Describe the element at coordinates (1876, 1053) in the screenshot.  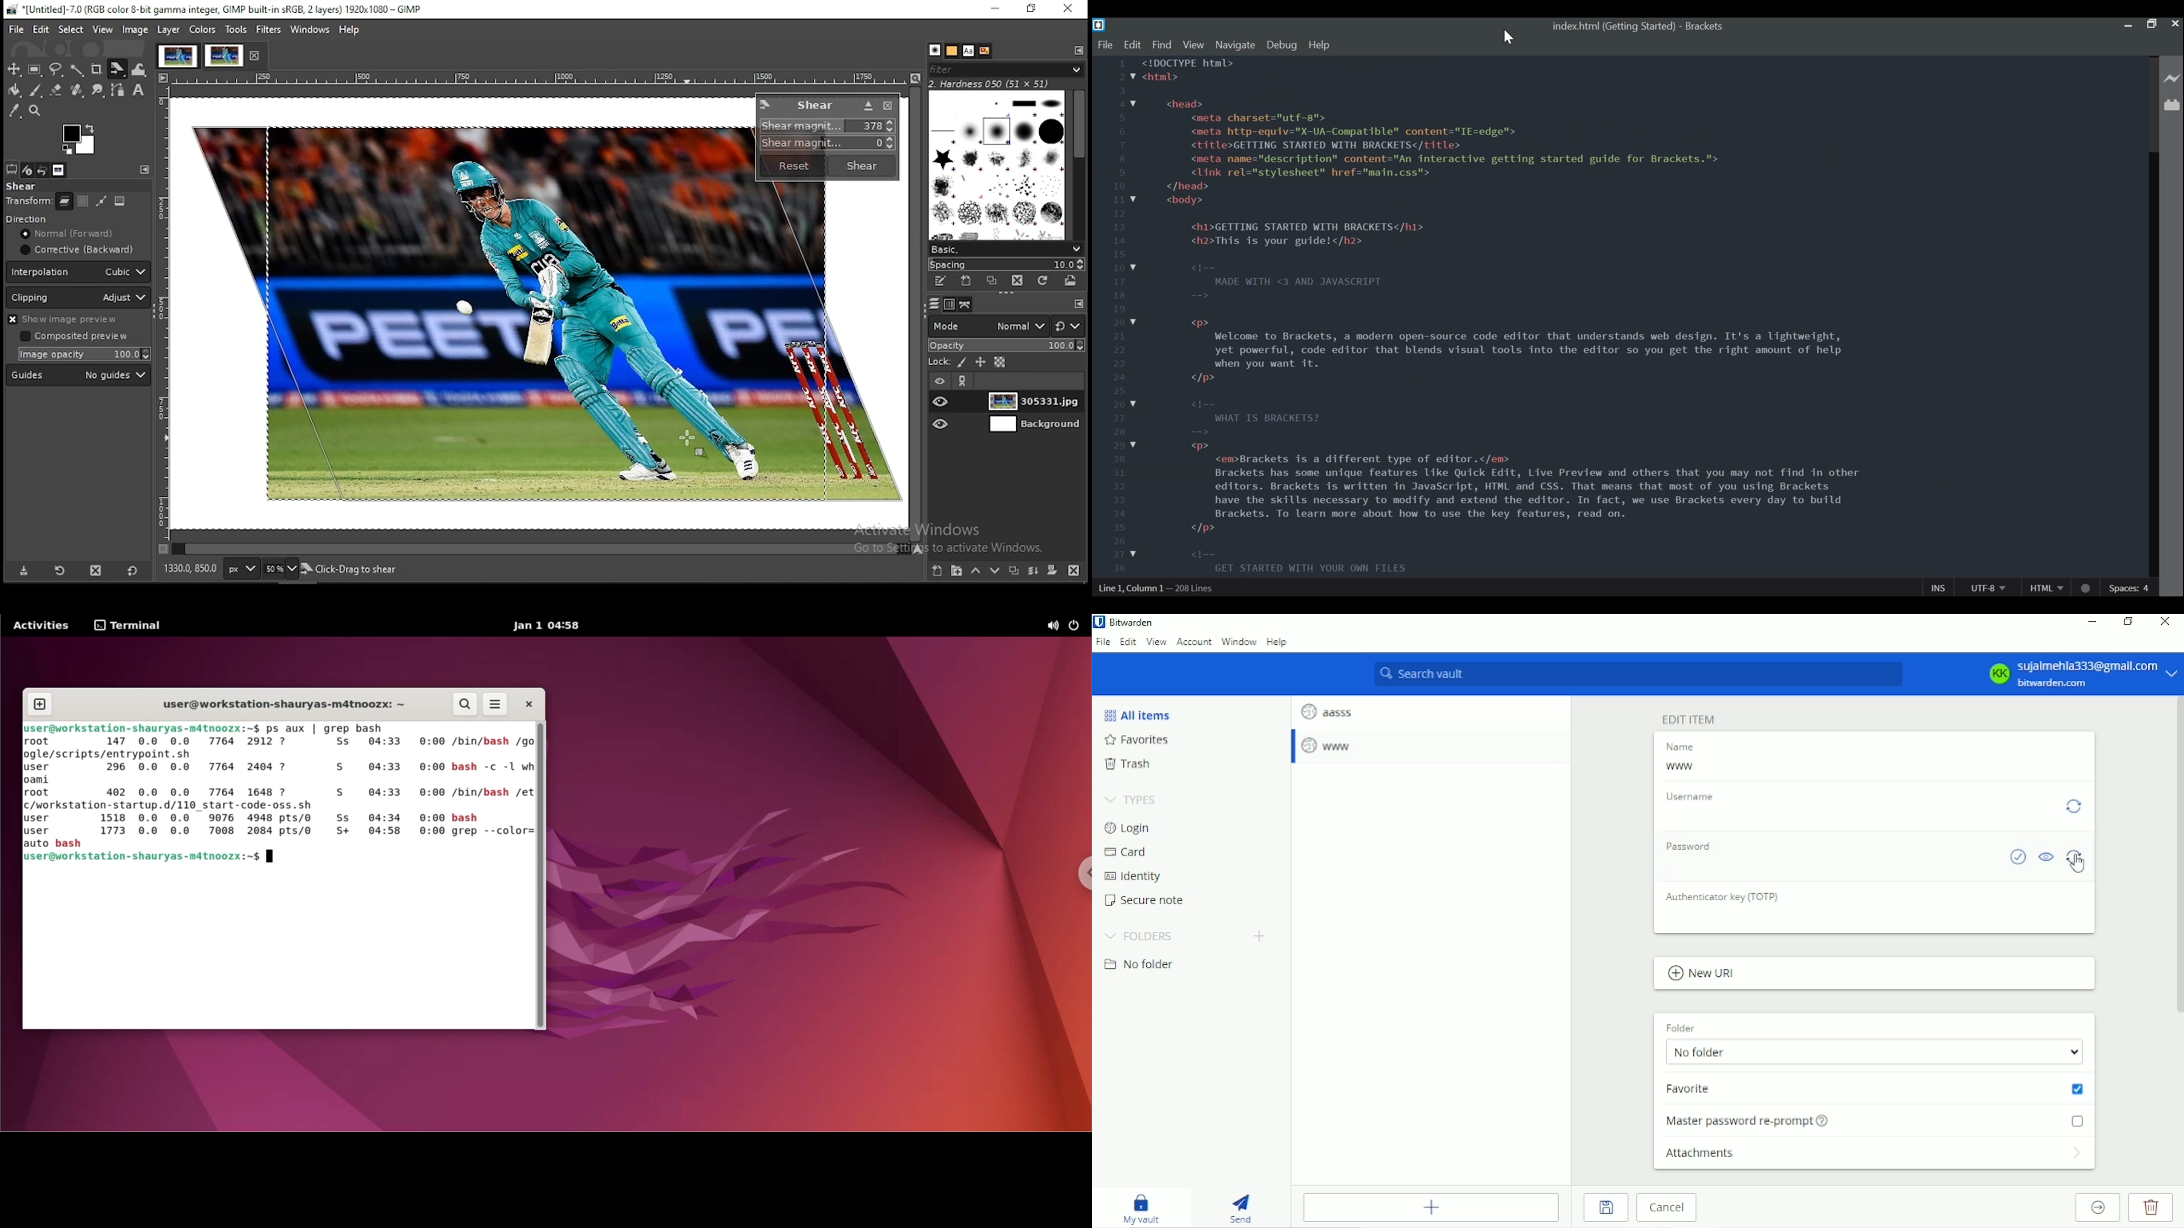
I see `No folder` at that location.